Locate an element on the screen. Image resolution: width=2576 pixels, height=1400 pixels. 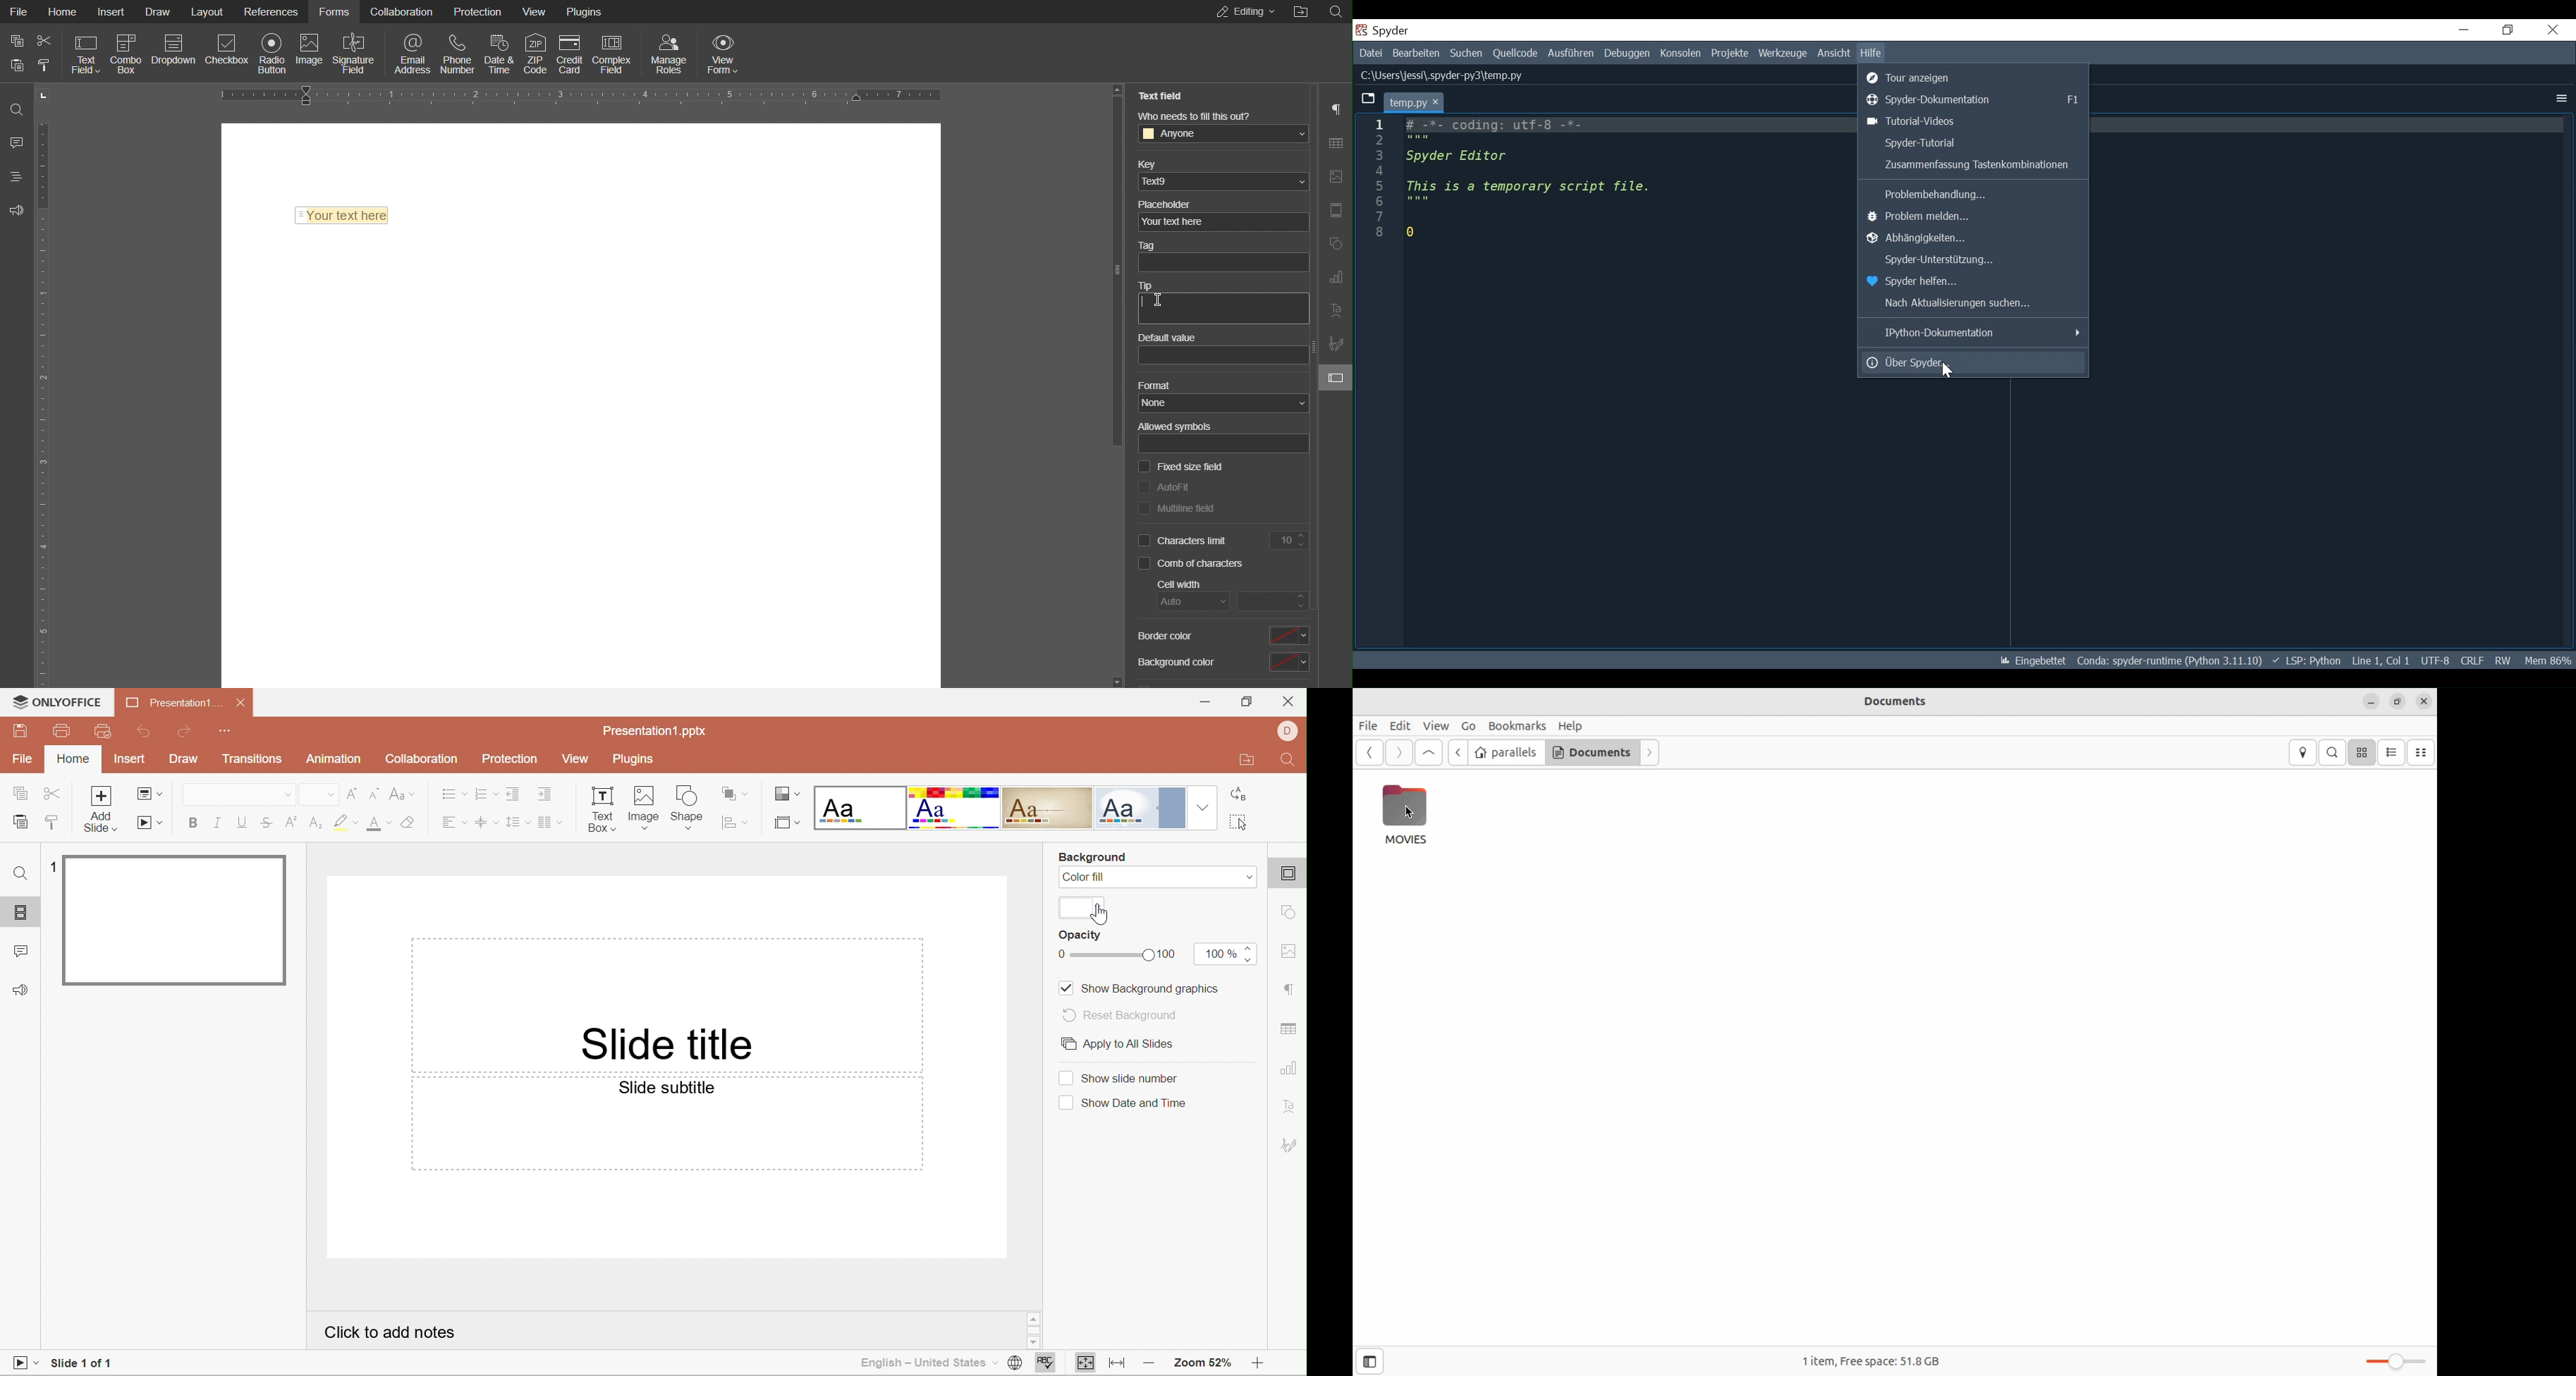
Placeholder is located at coordinates (1170, 204).